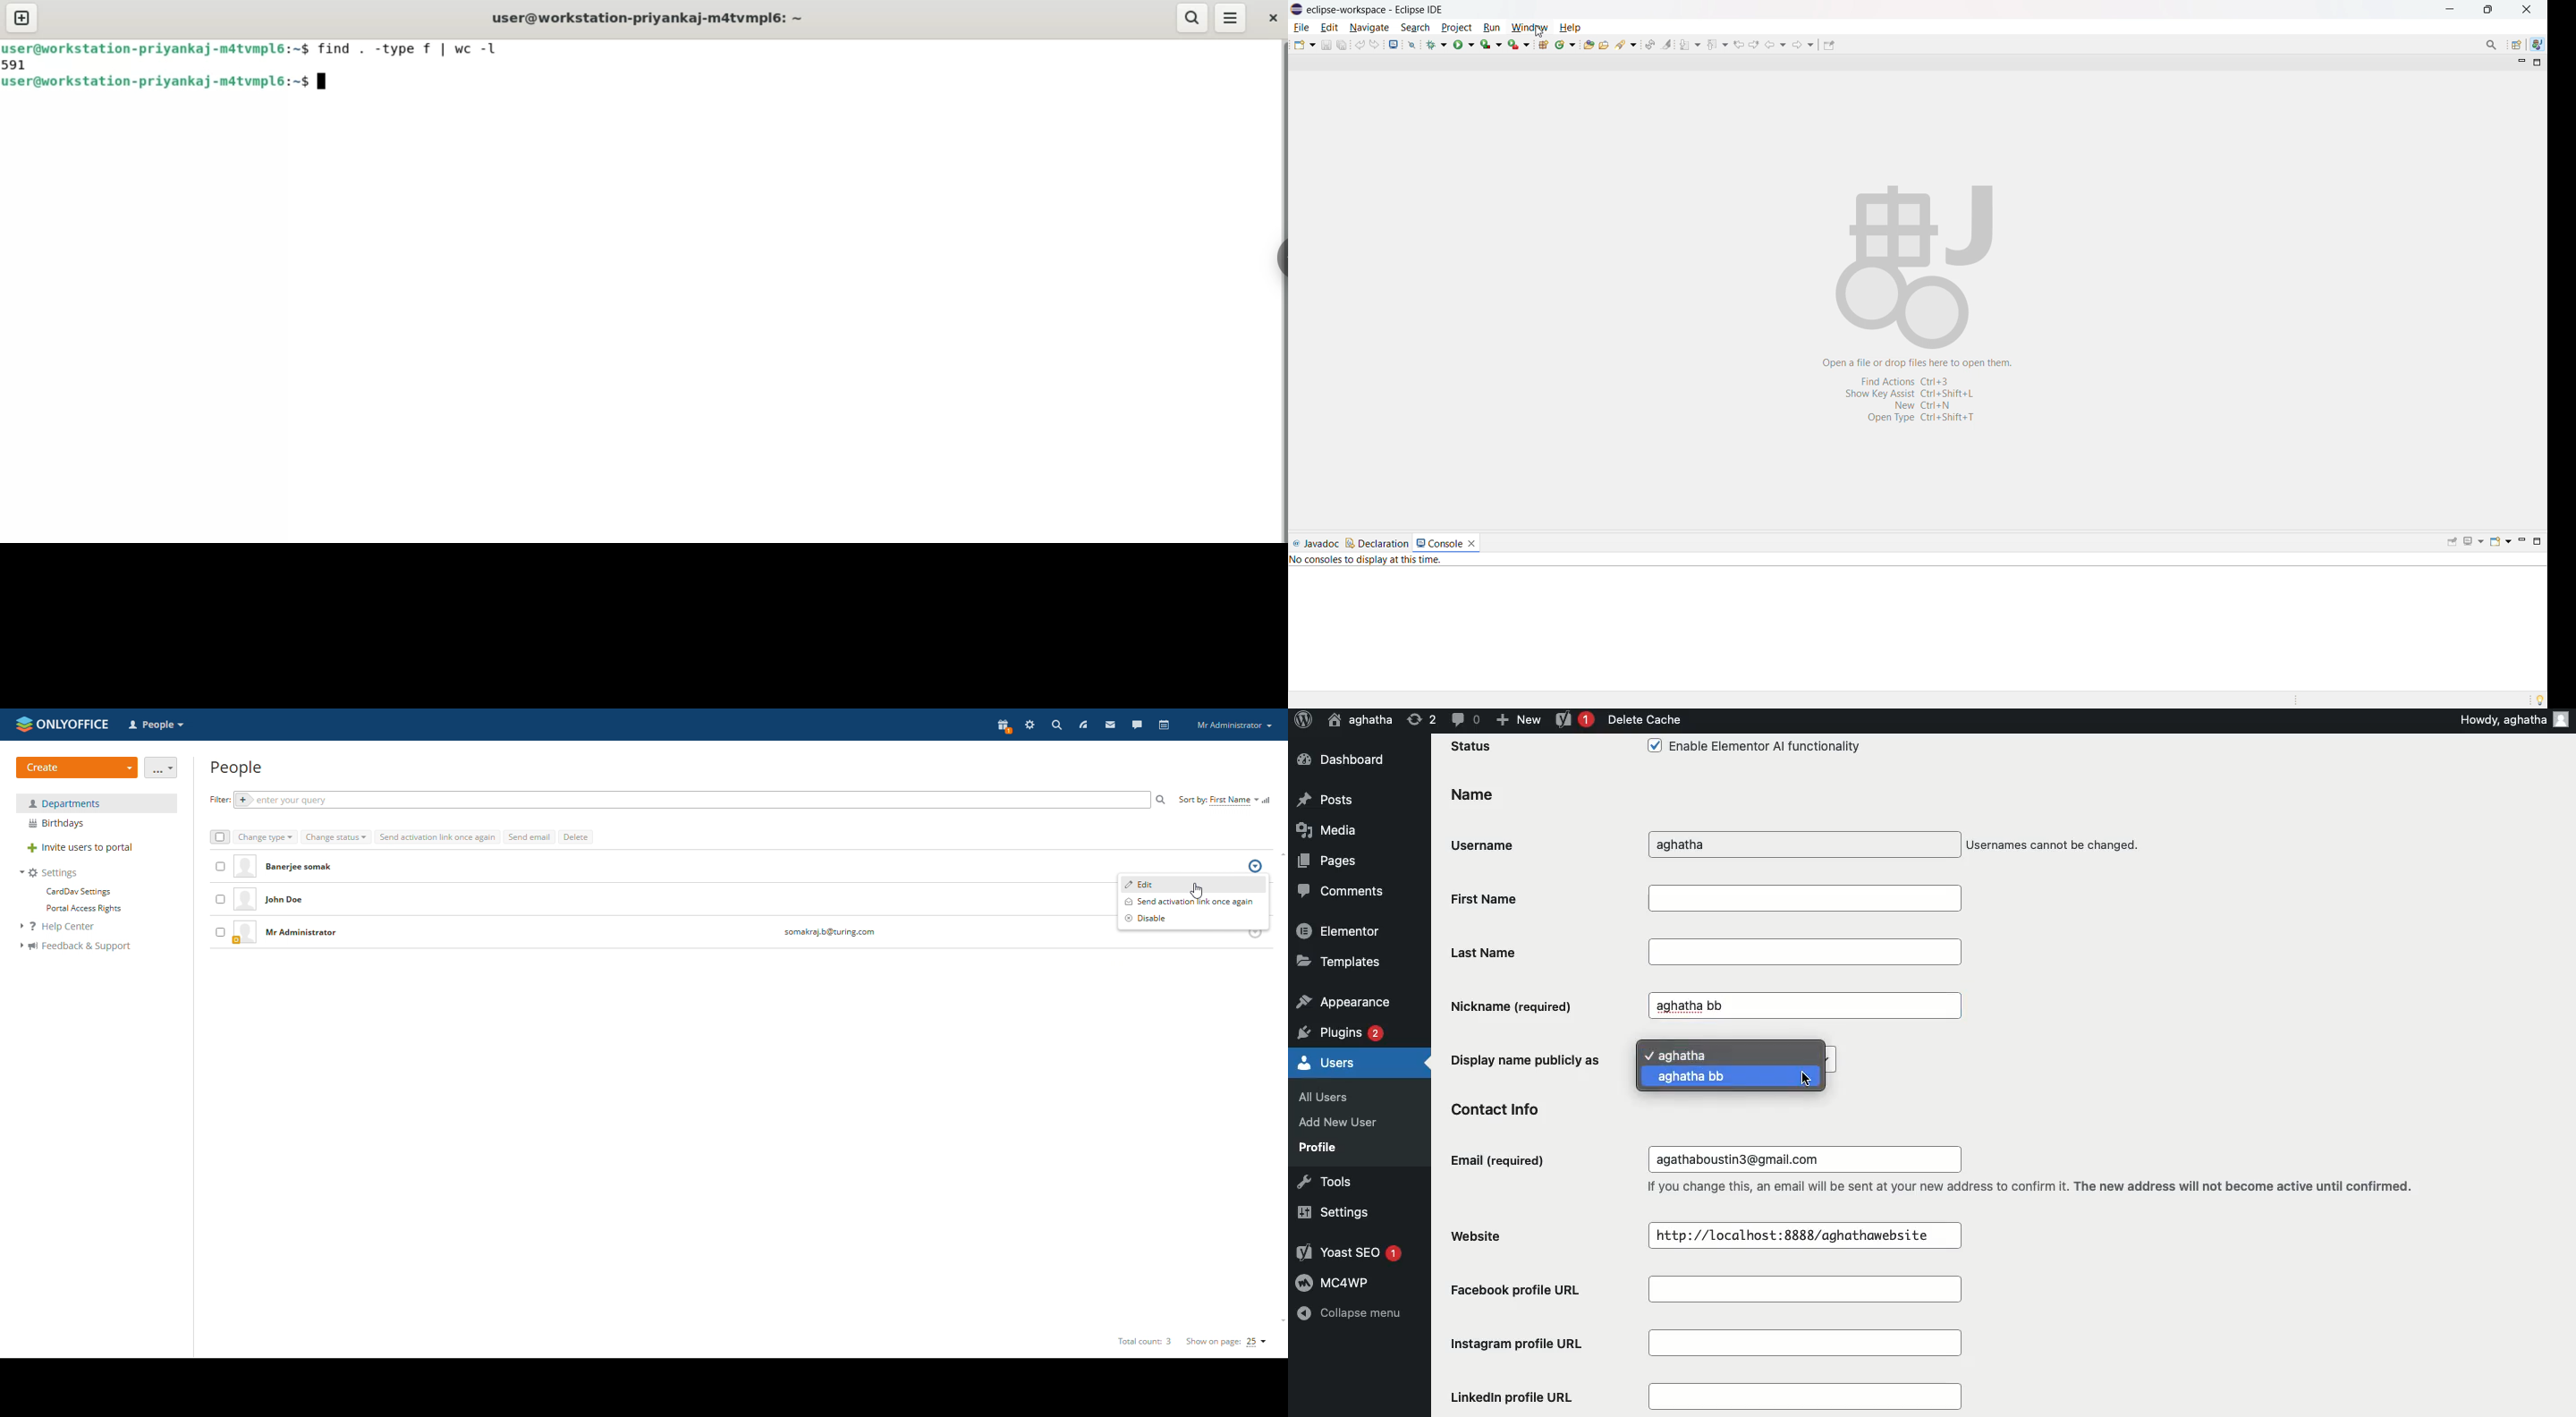 The image size is (2576, 1428). I want to click on Pages, so click(1329, 860).